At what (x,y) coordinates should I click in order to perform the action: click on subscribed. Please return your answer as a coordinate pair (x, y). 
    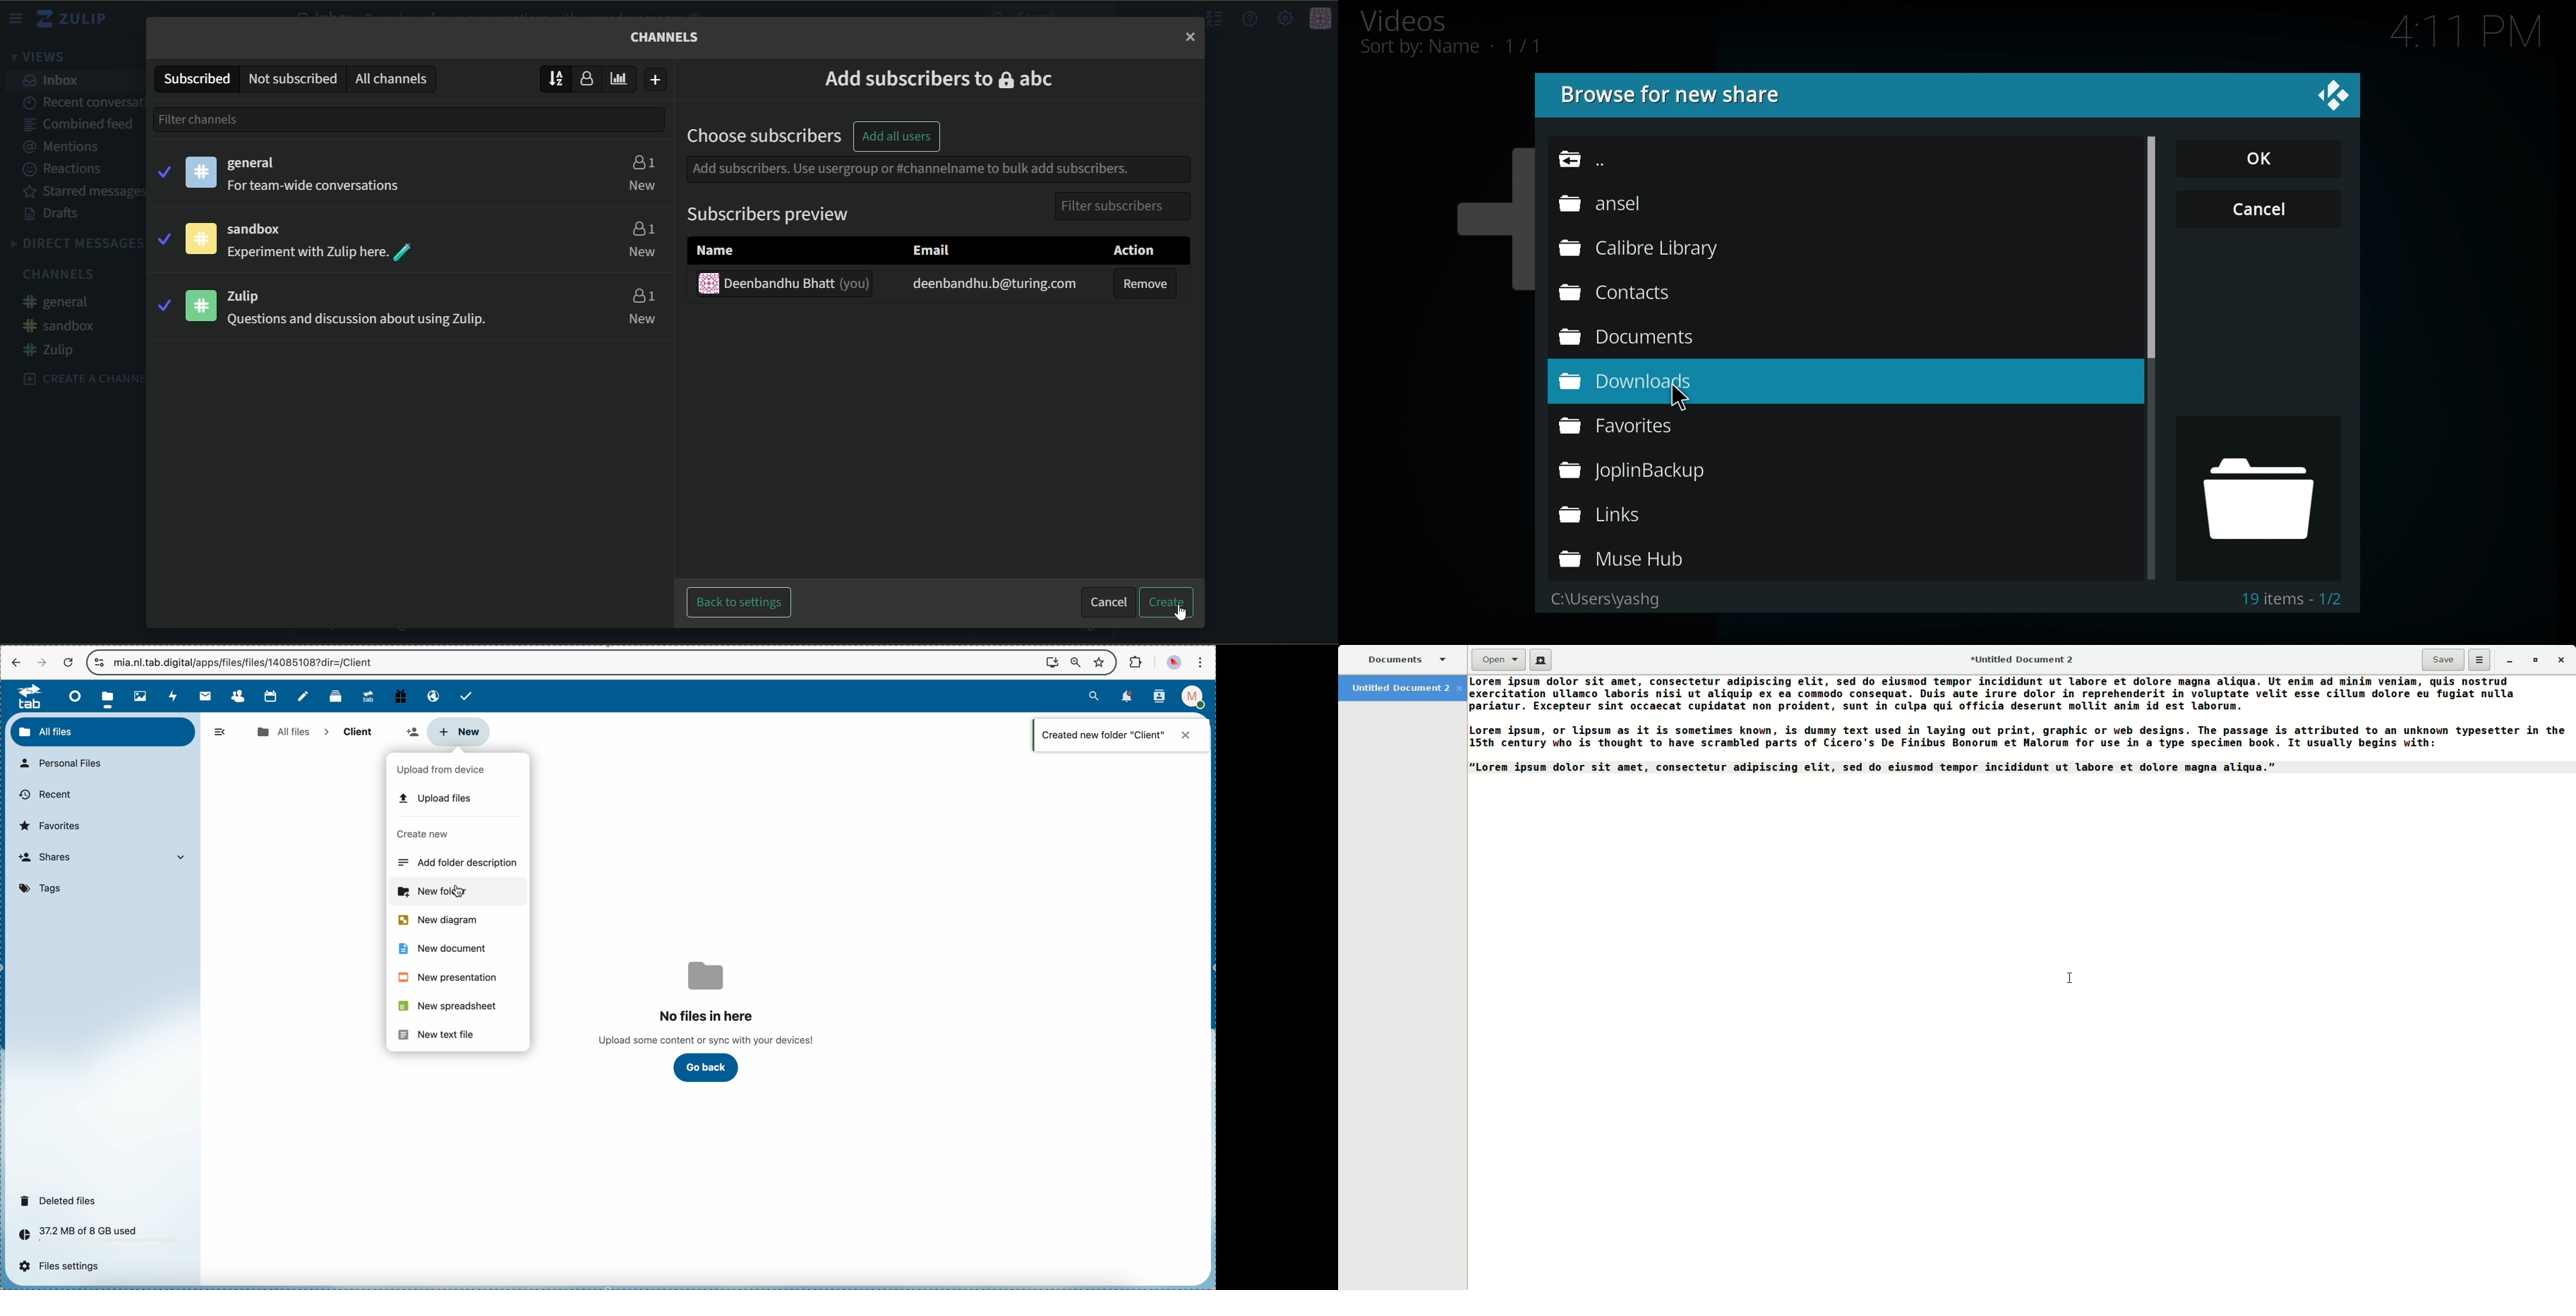
    Looking at the image, I should click on (195, 78).